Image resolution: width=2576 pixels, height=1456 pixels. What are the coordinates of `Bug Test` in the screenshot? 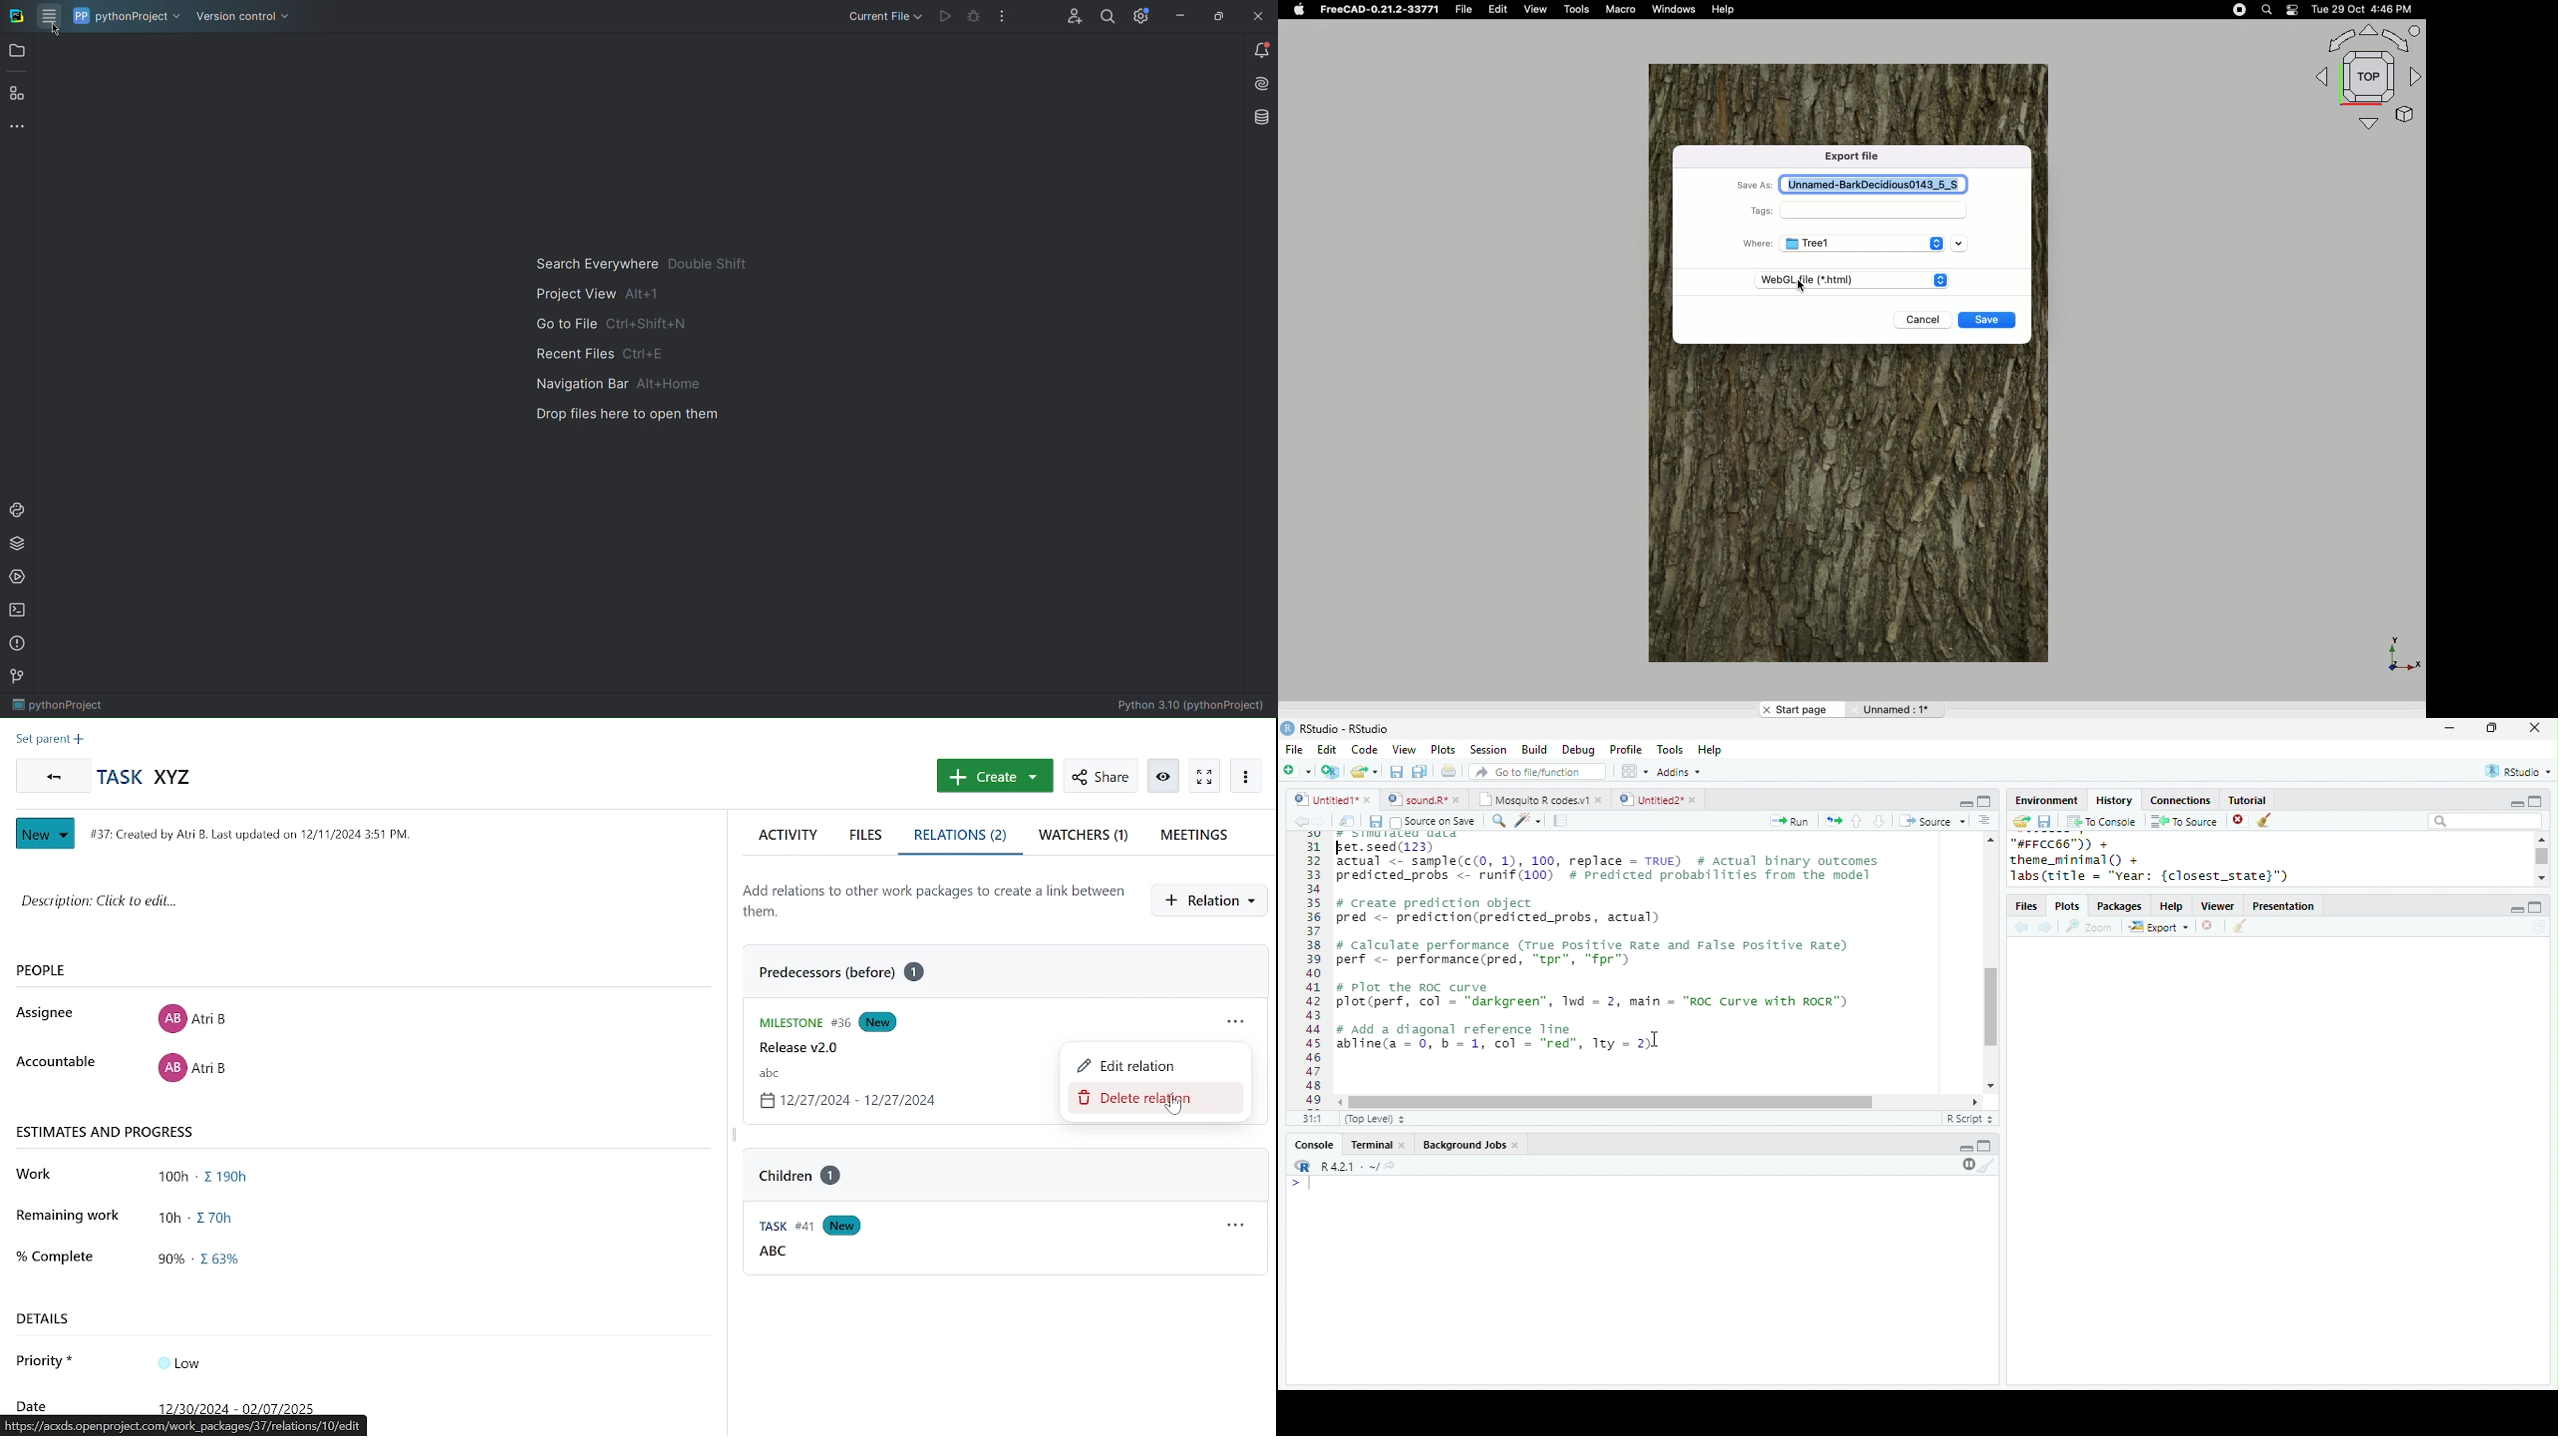 It's located at (976, 19).